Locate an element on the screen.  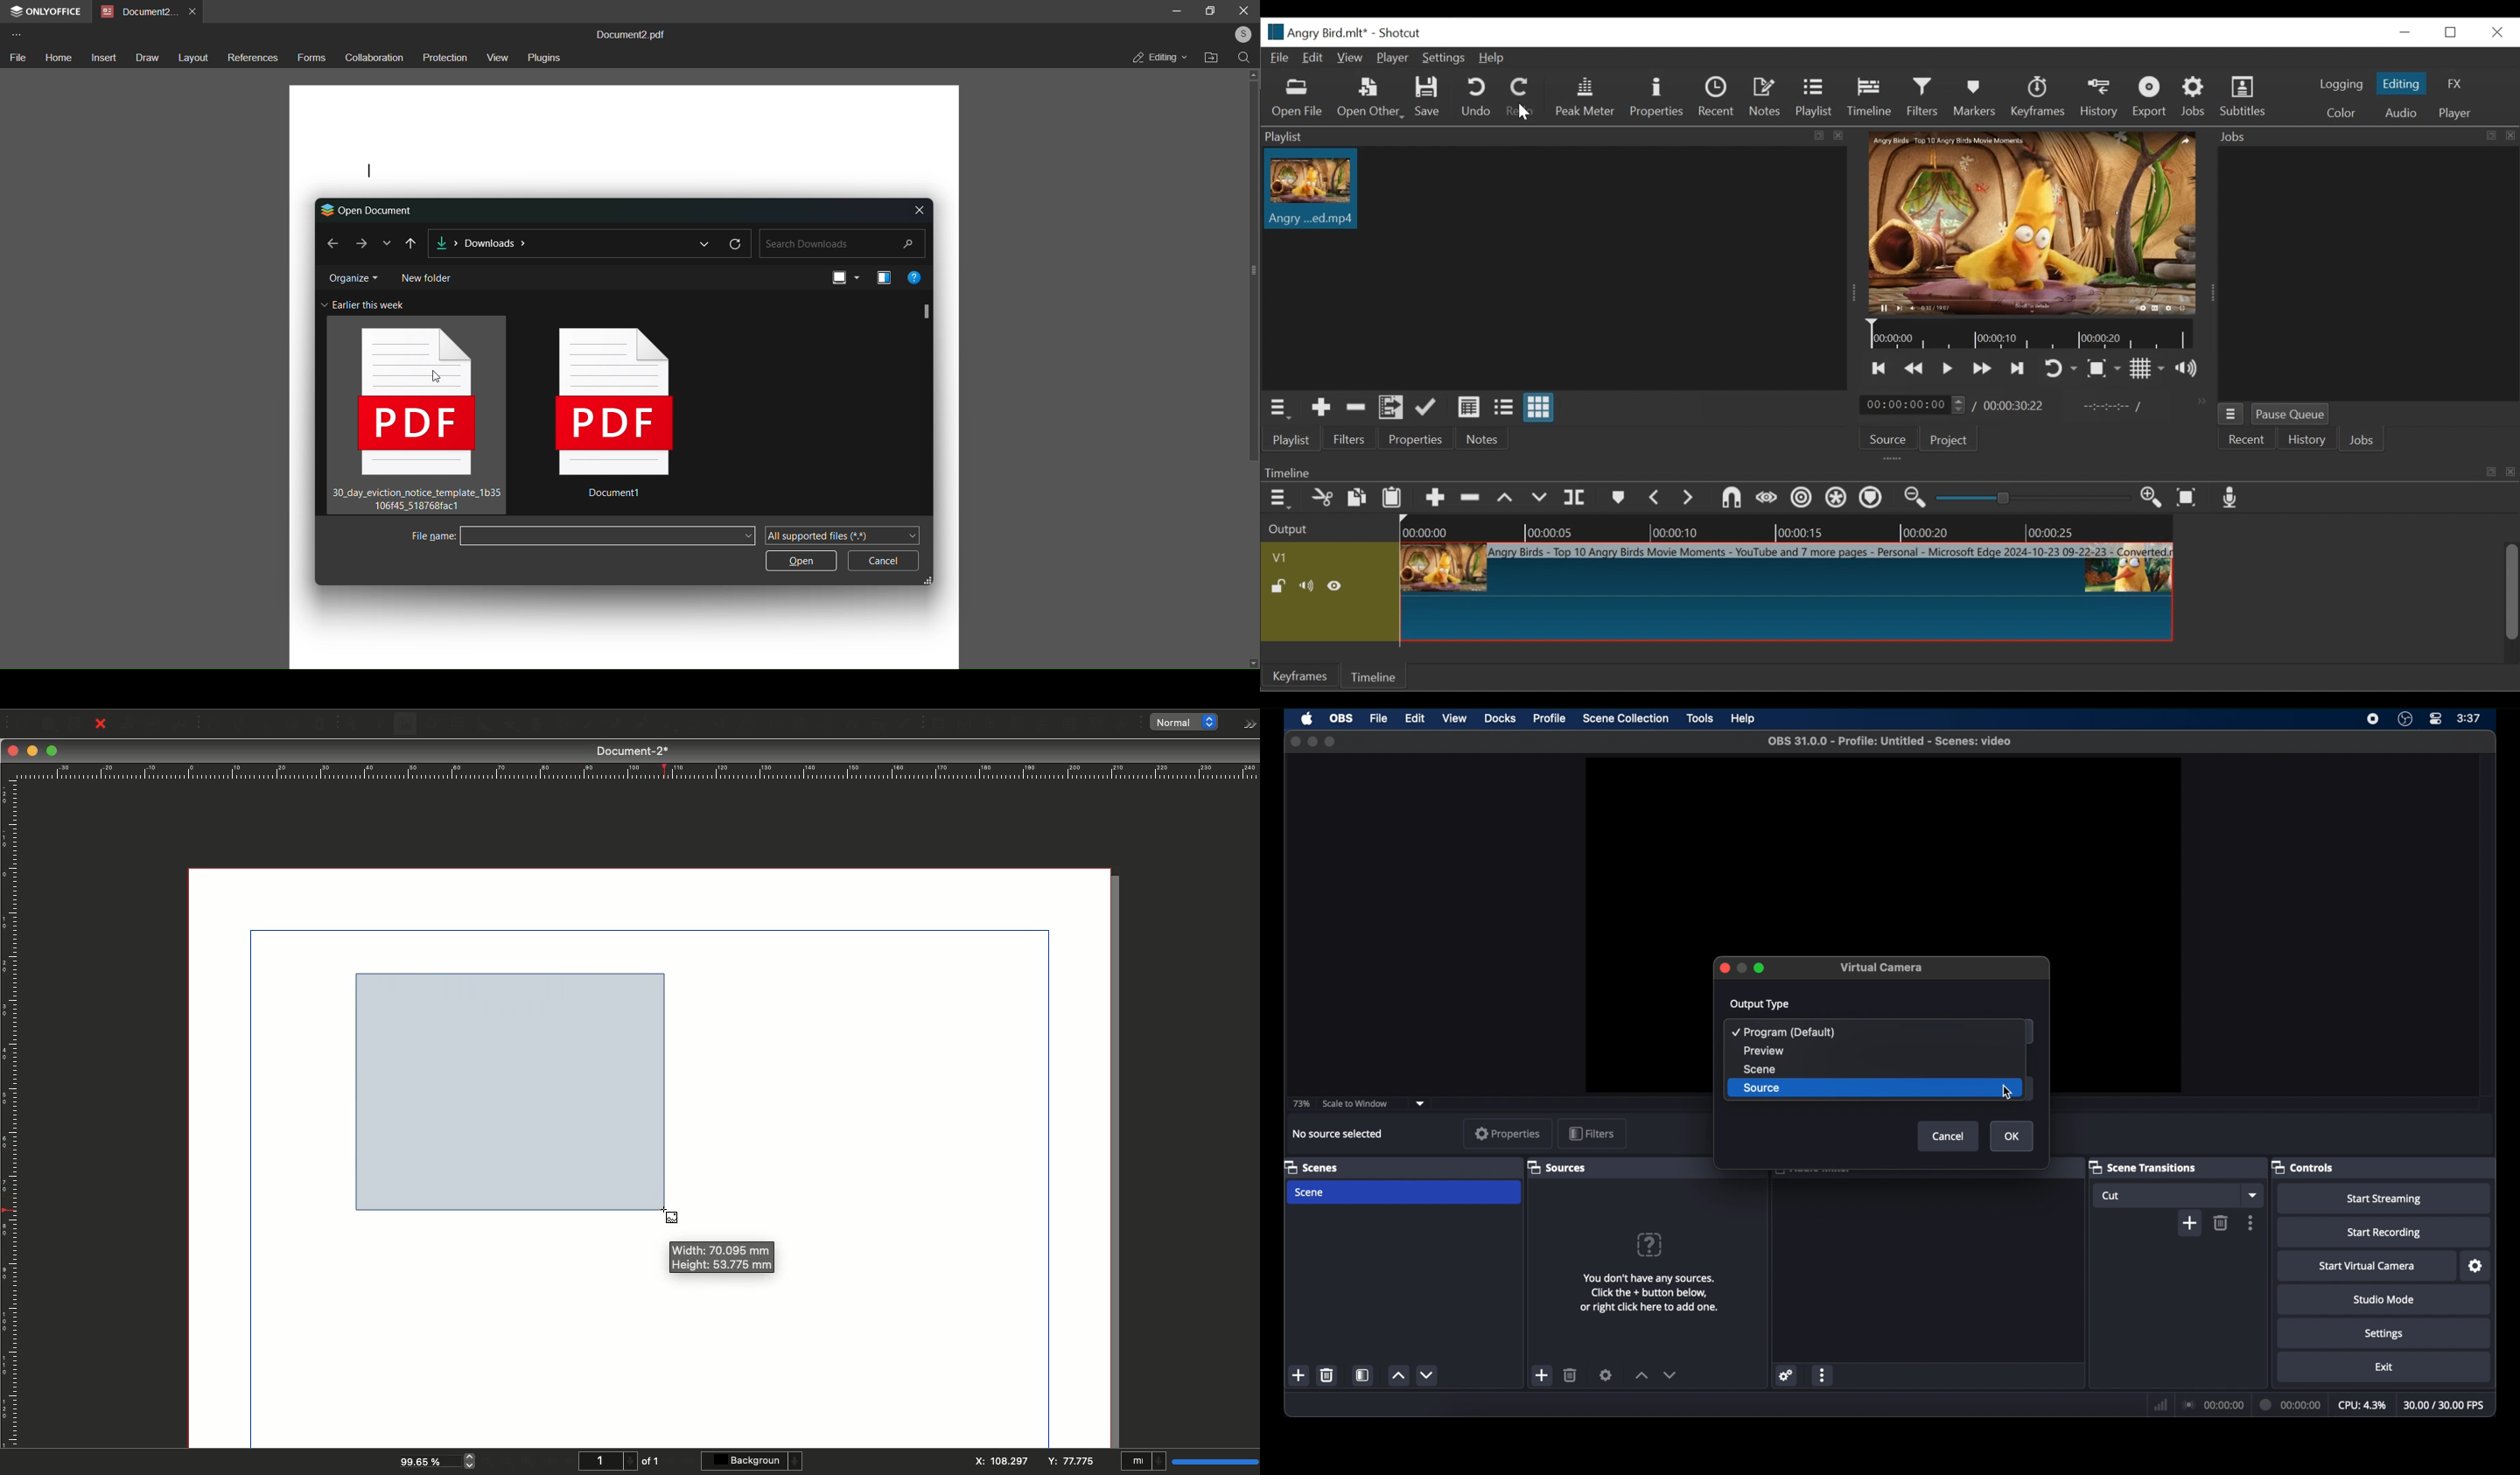
Color is located at coordinates (2340, 112).